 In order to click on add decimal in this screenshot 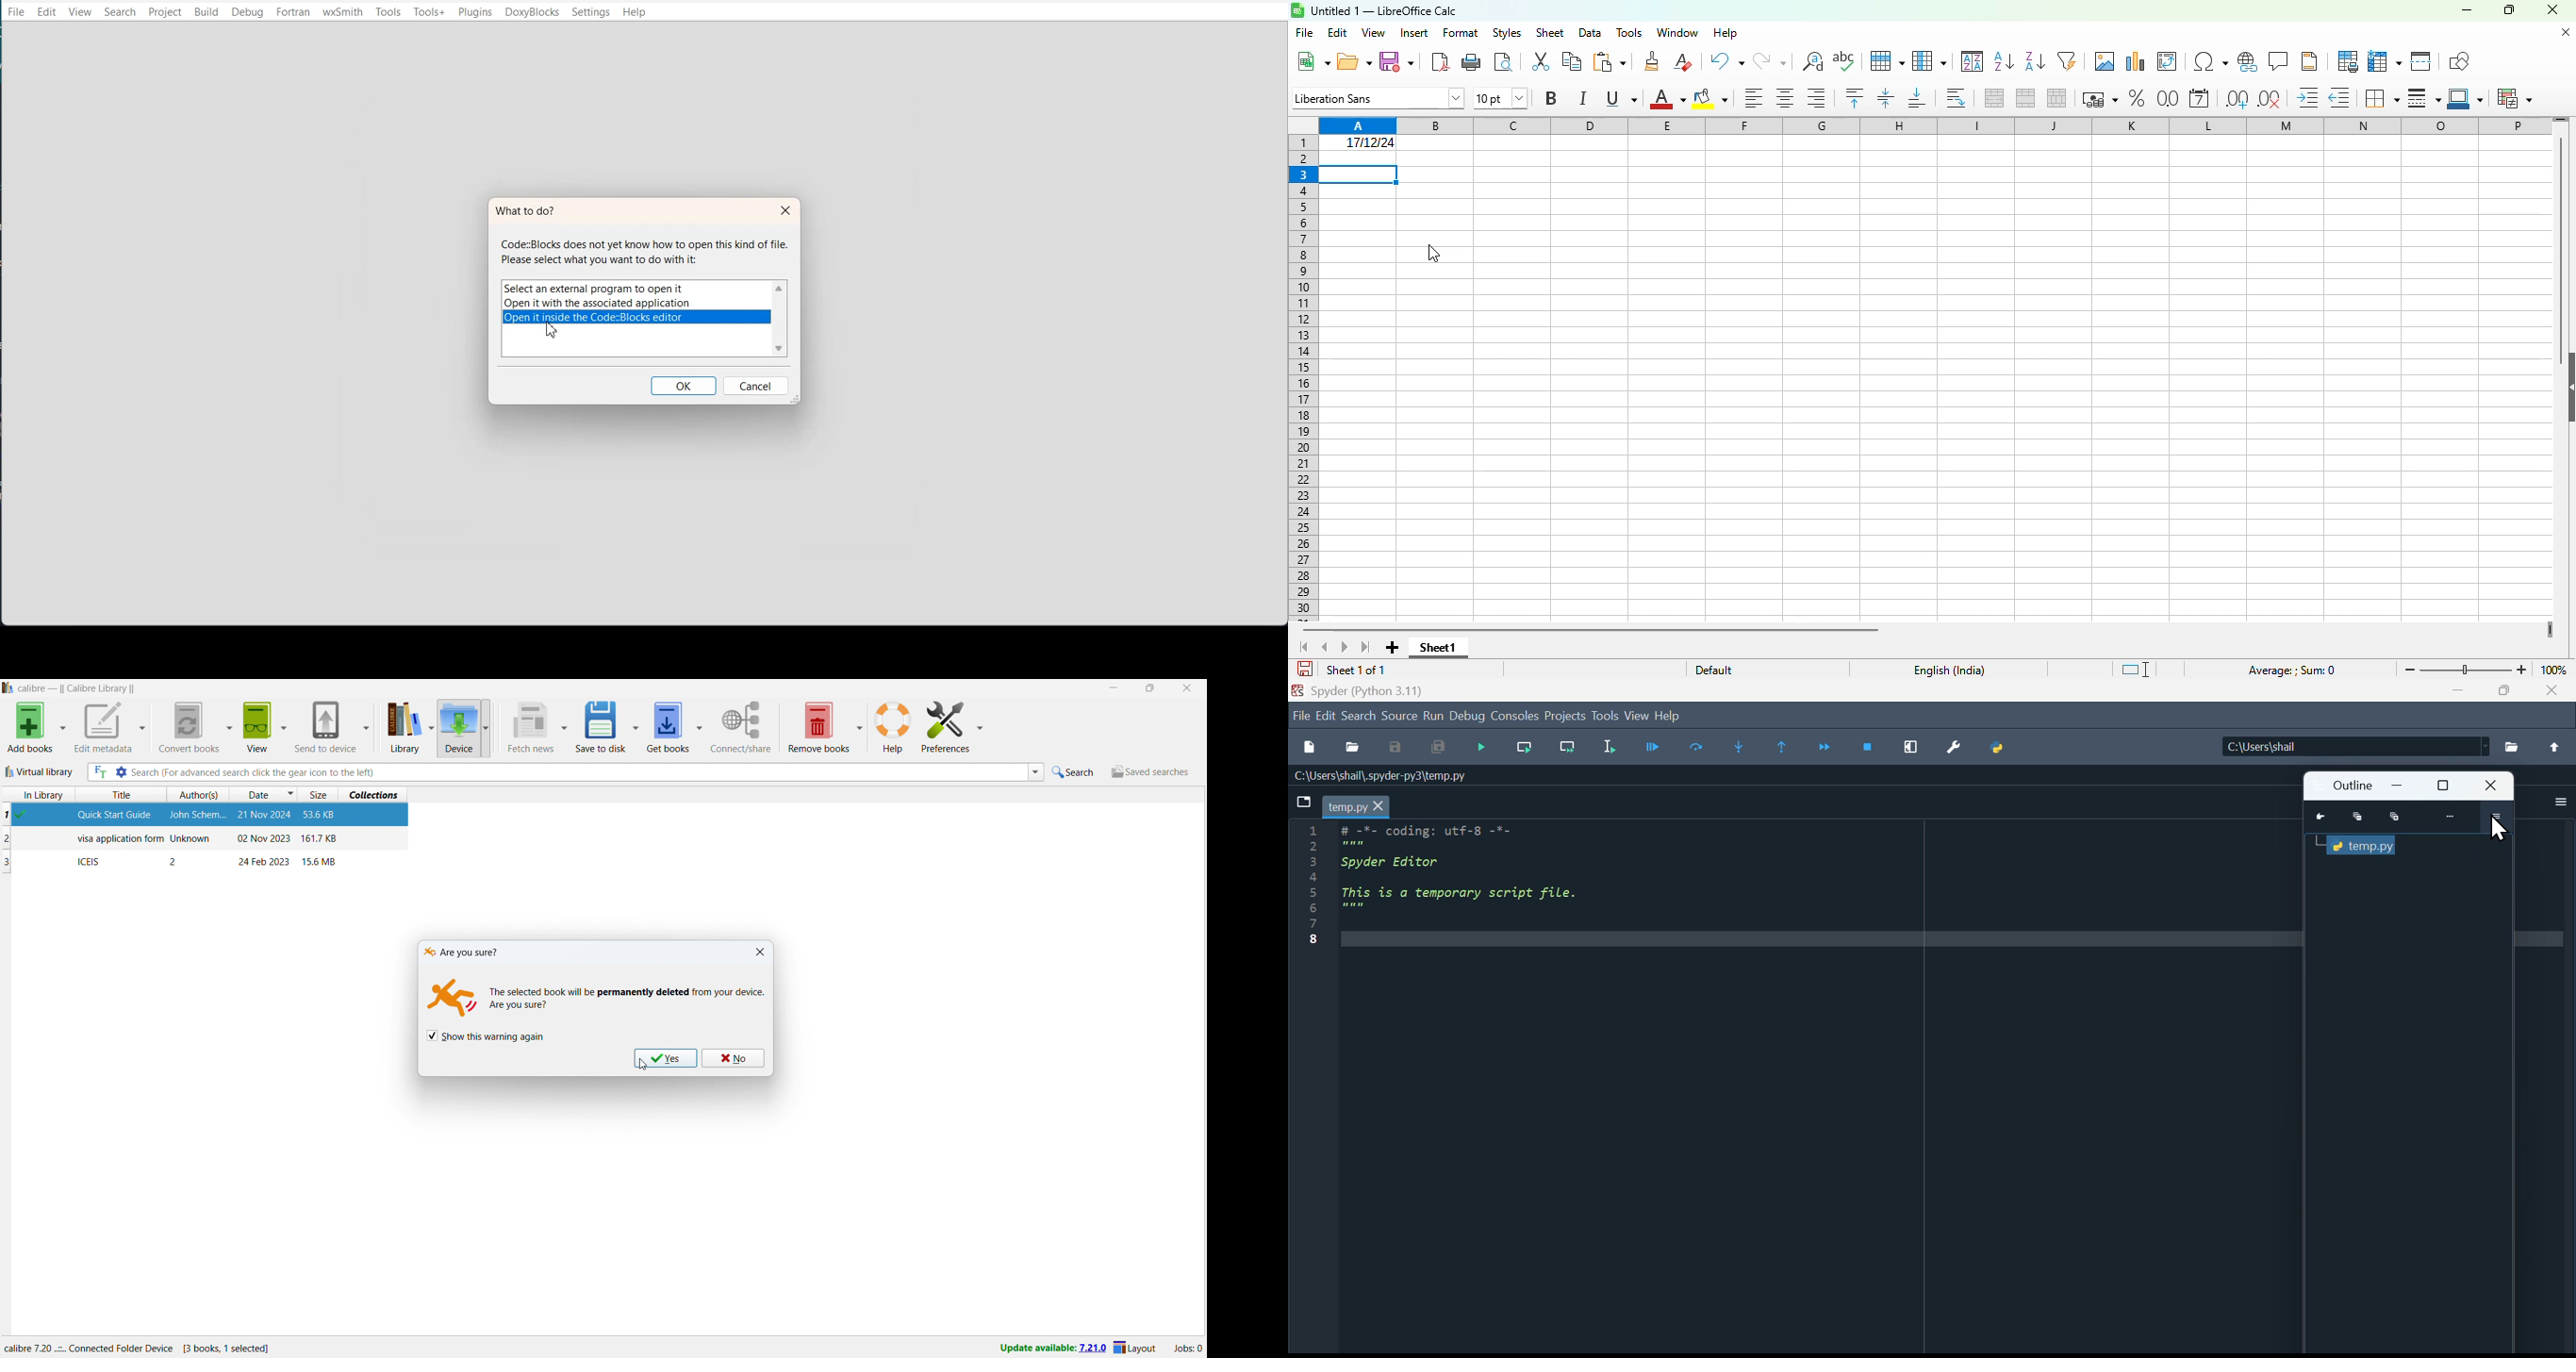, I will do `click(2237, 99)`.